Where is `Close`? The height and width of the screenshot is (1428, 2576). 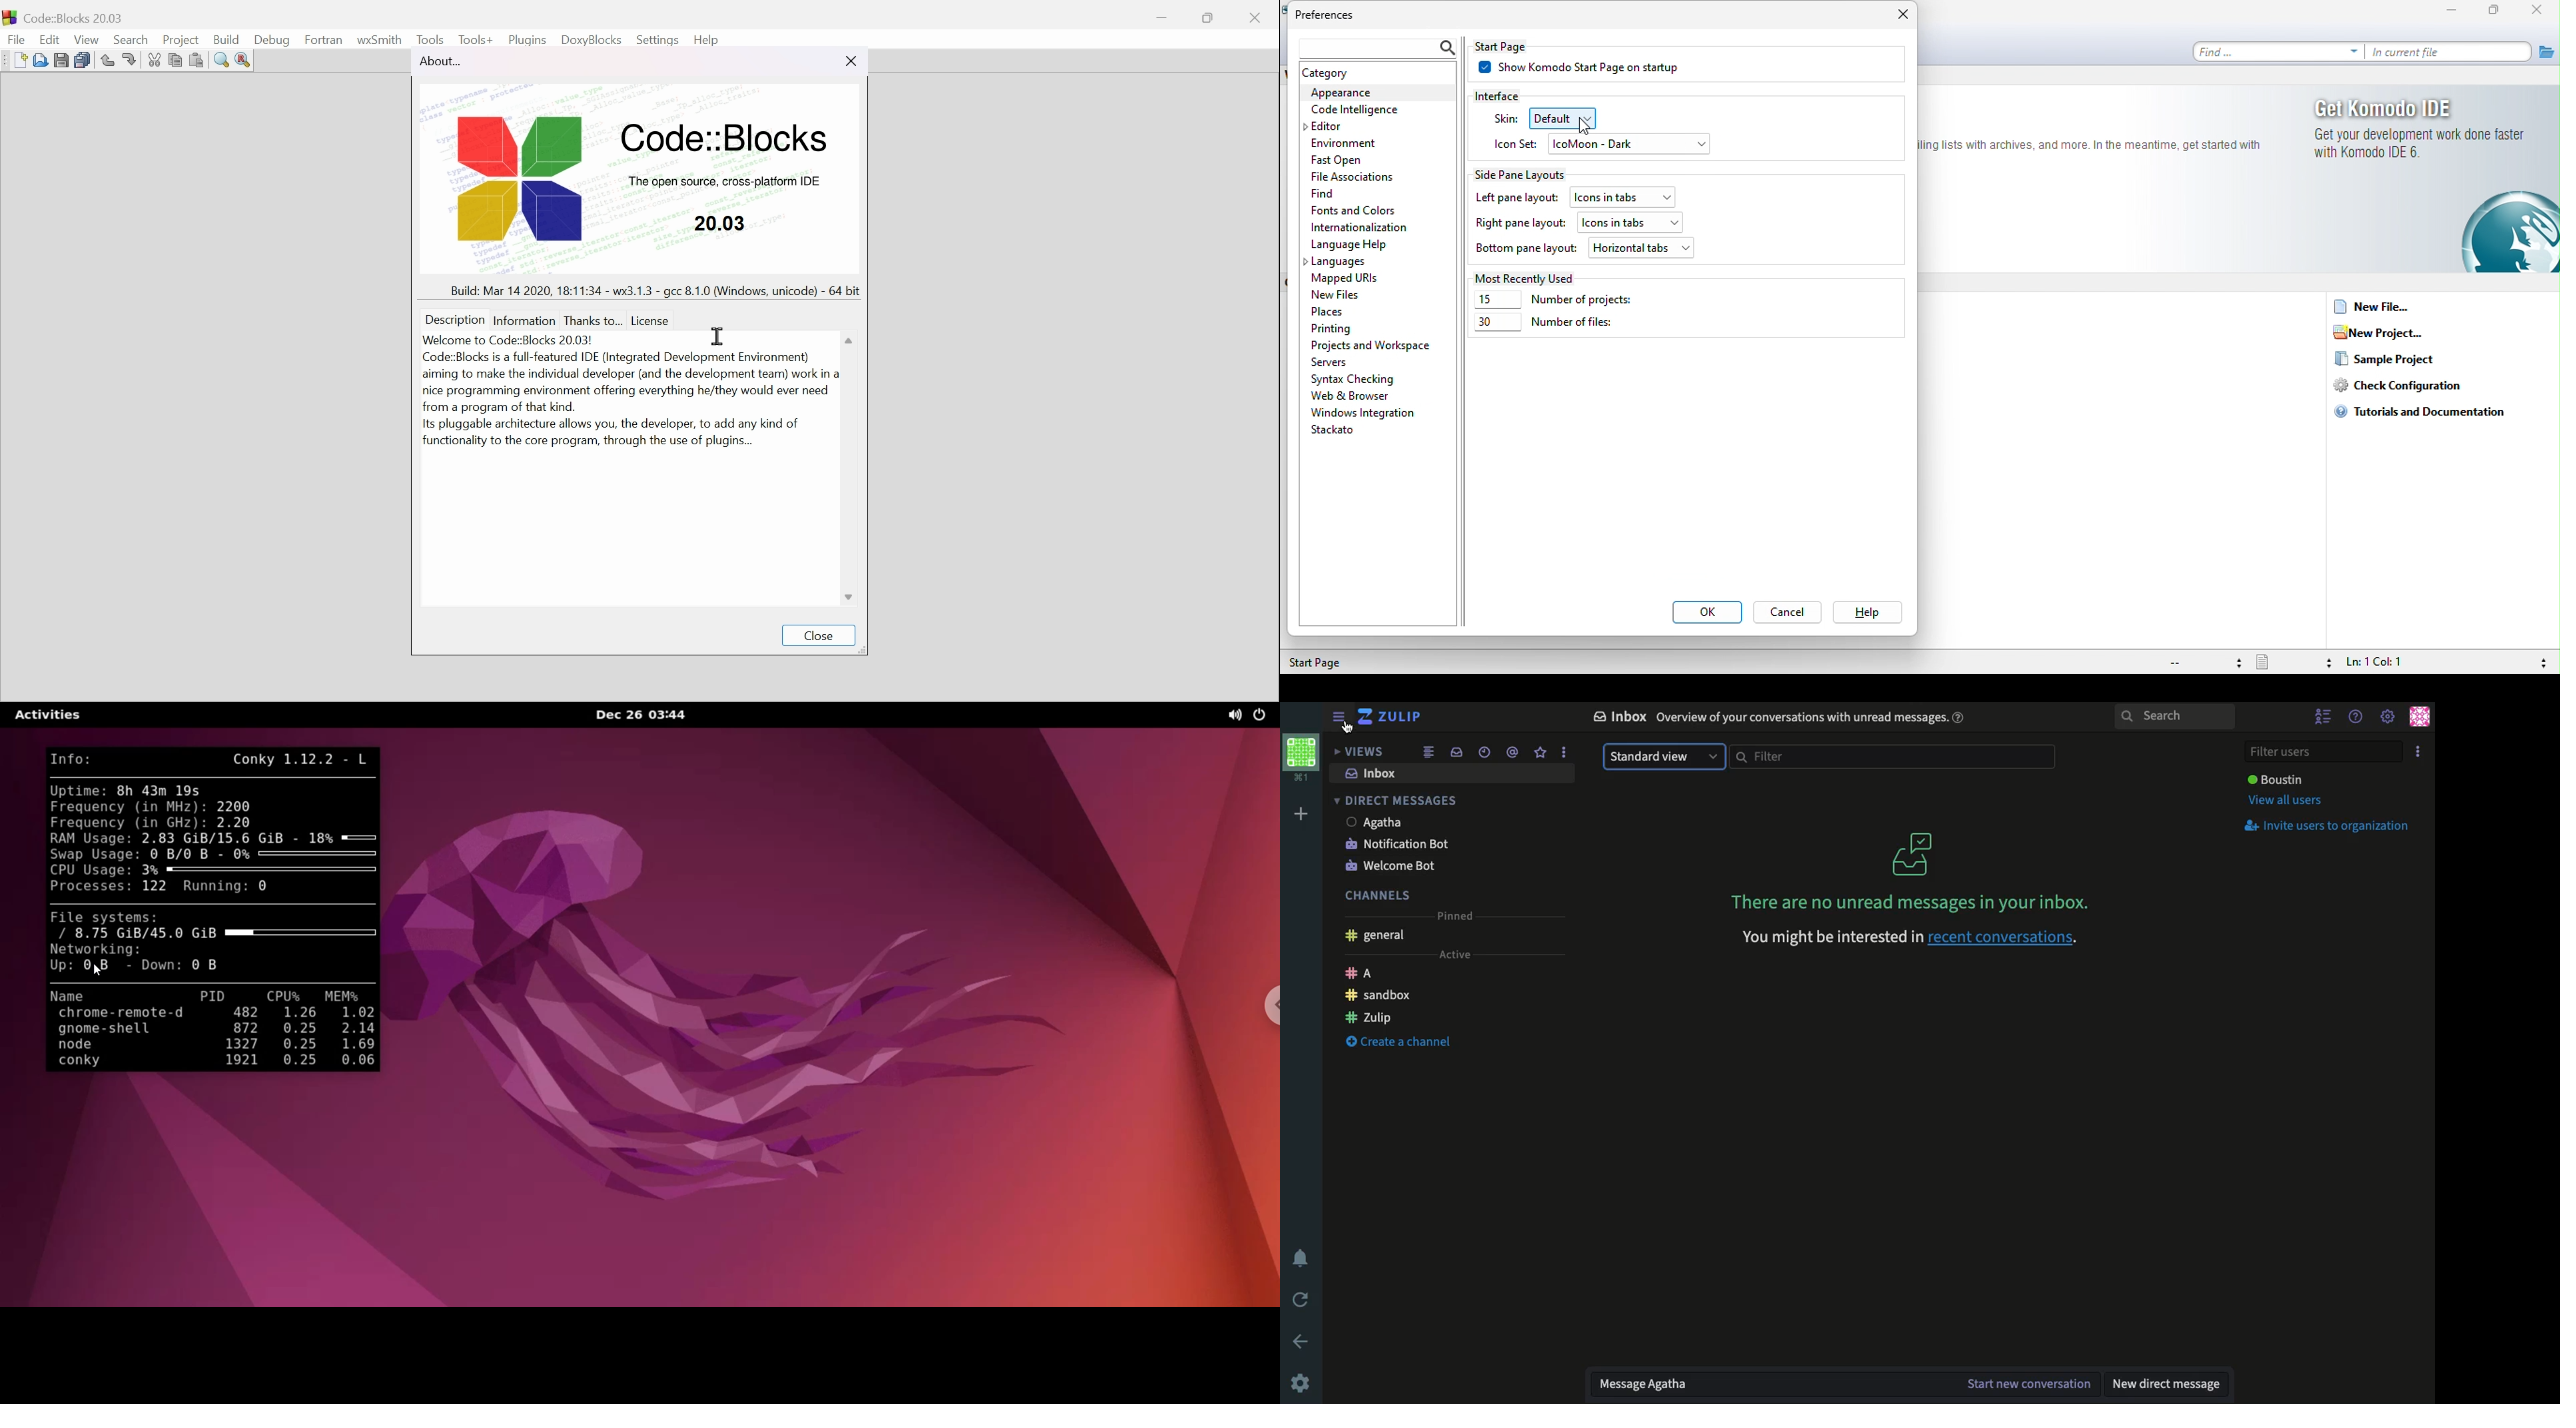
Close is located at coordinates (850, 63).